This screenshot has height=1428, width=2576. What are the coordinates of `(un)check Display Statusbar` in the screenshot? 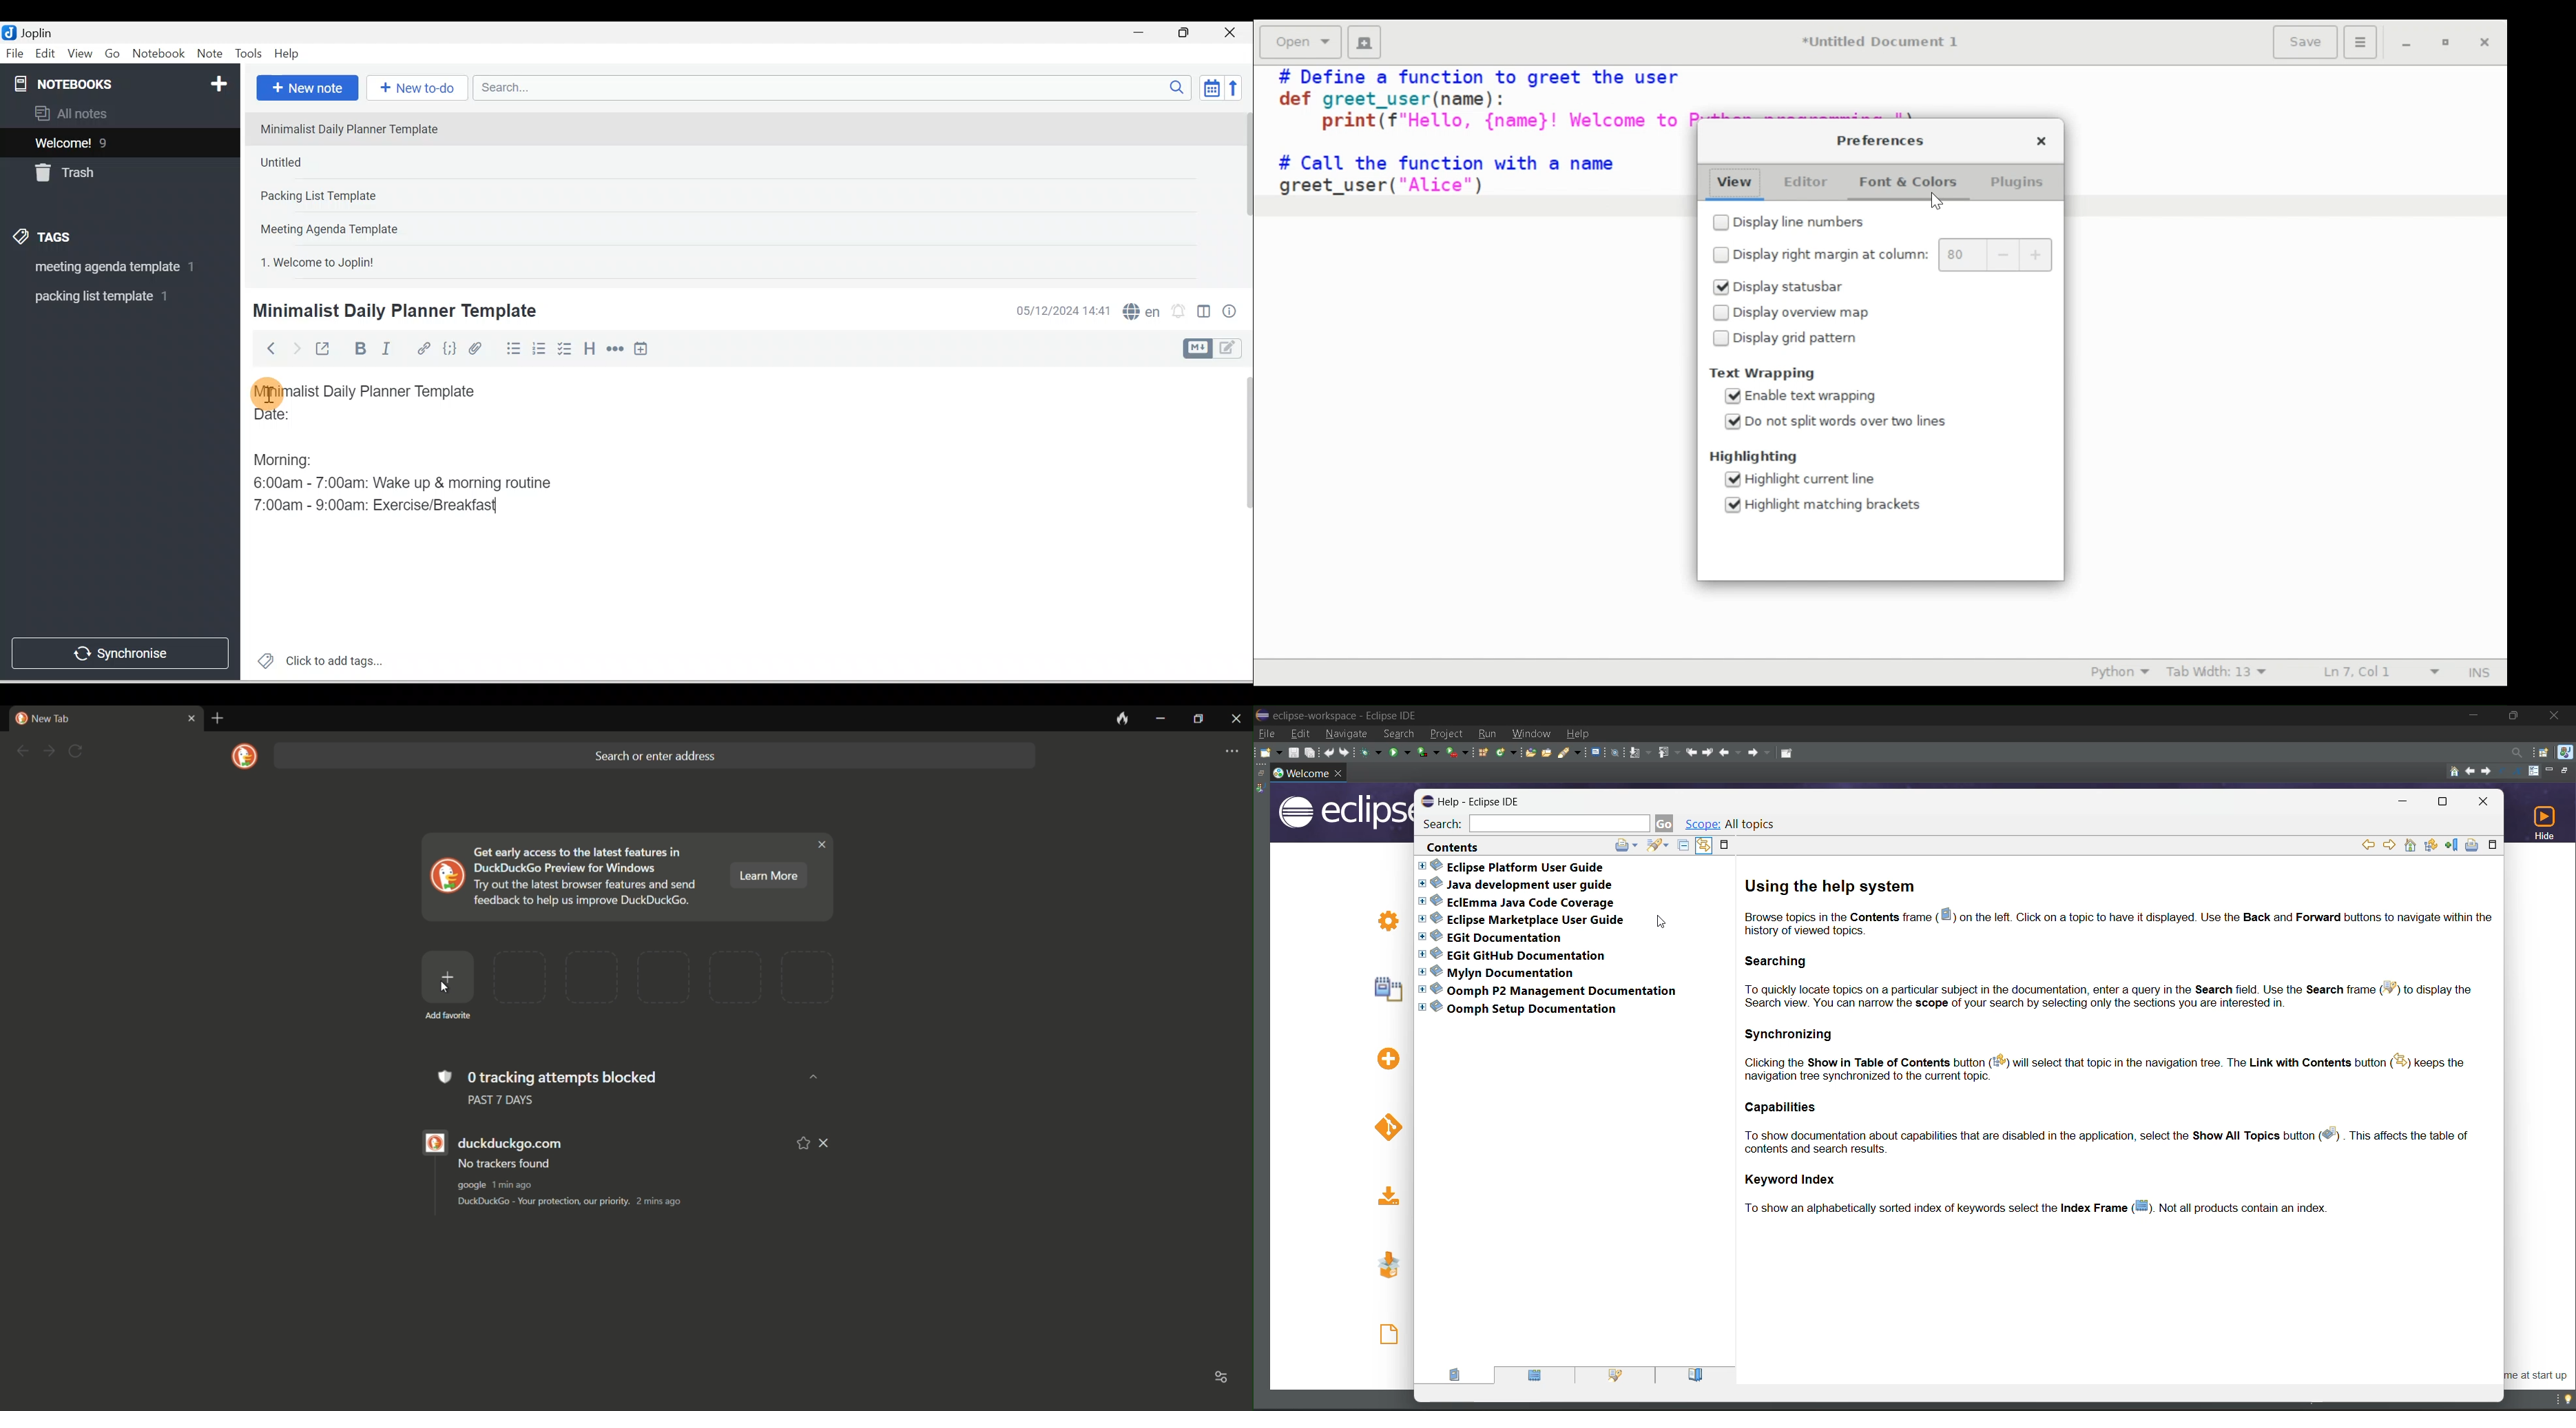 It's located at (1779, 287).